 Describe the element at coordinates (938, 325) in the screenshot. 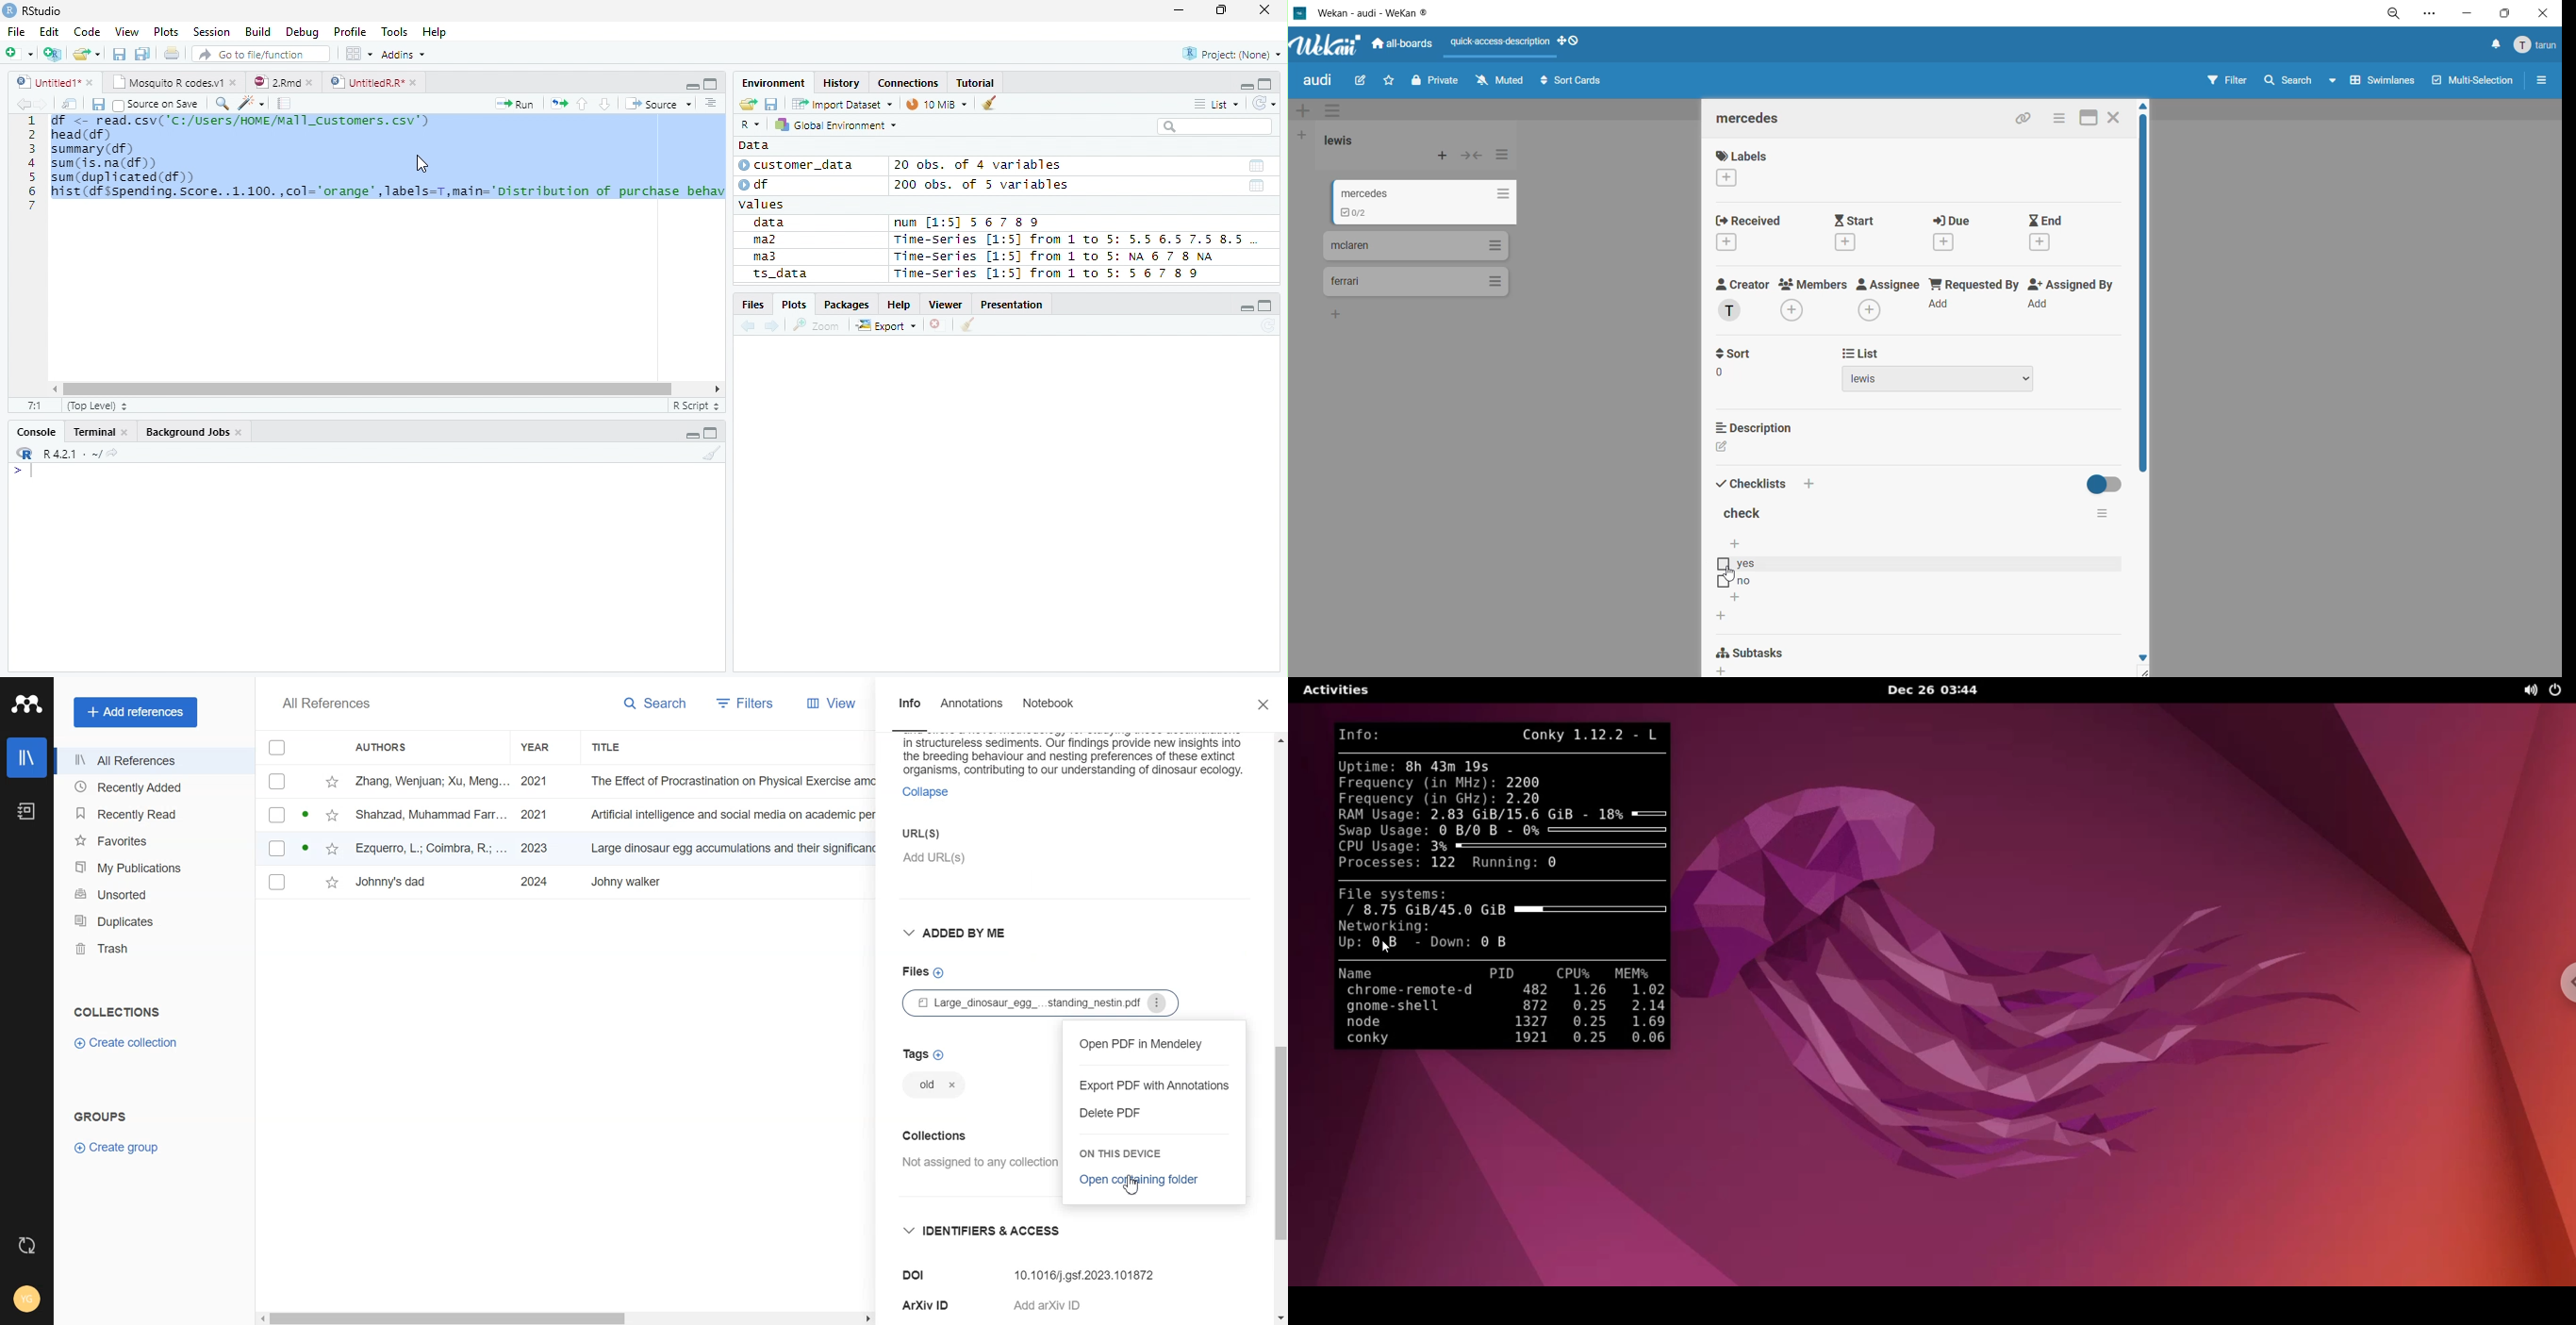

I see `Delete` at that location.